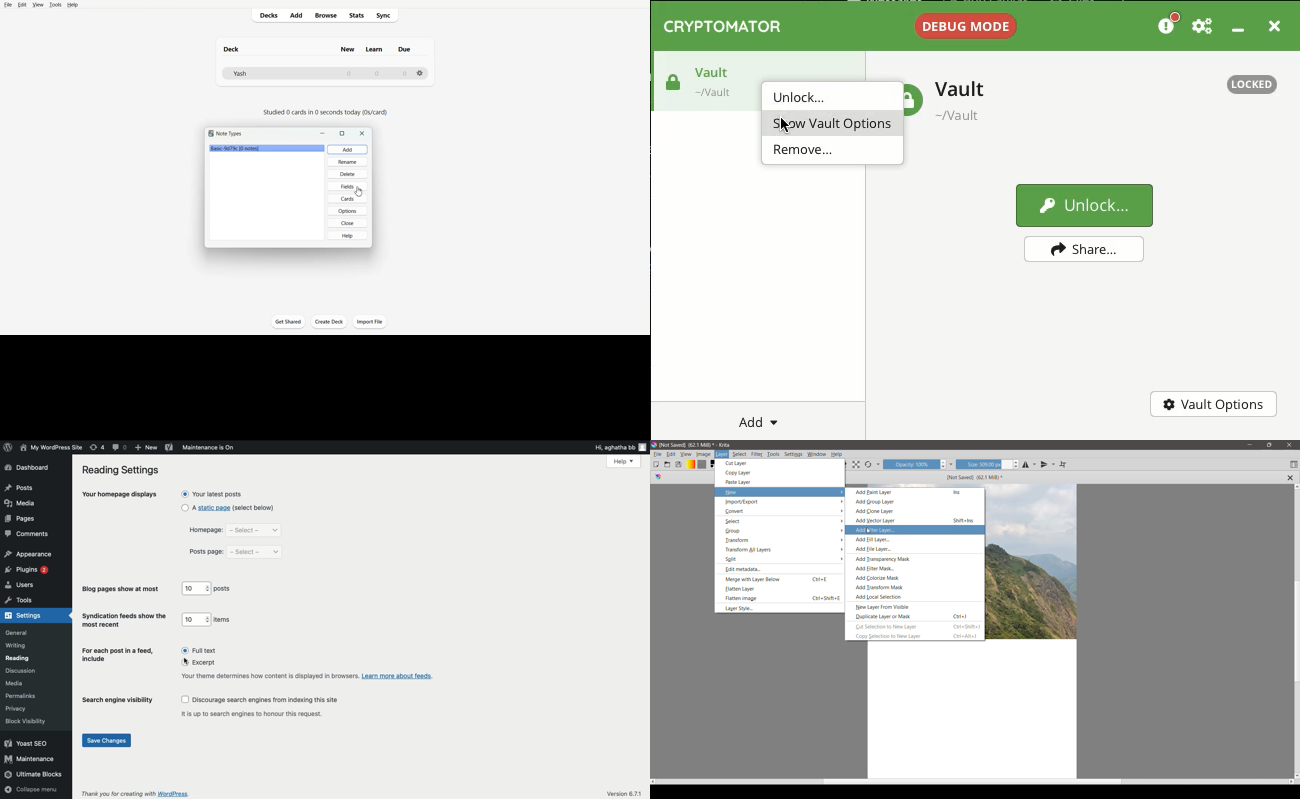 The image size is (1316, 812). What do you see at coordinates (14, 684) in the screenshot?
I see `media` at bounding box center [14, 684].